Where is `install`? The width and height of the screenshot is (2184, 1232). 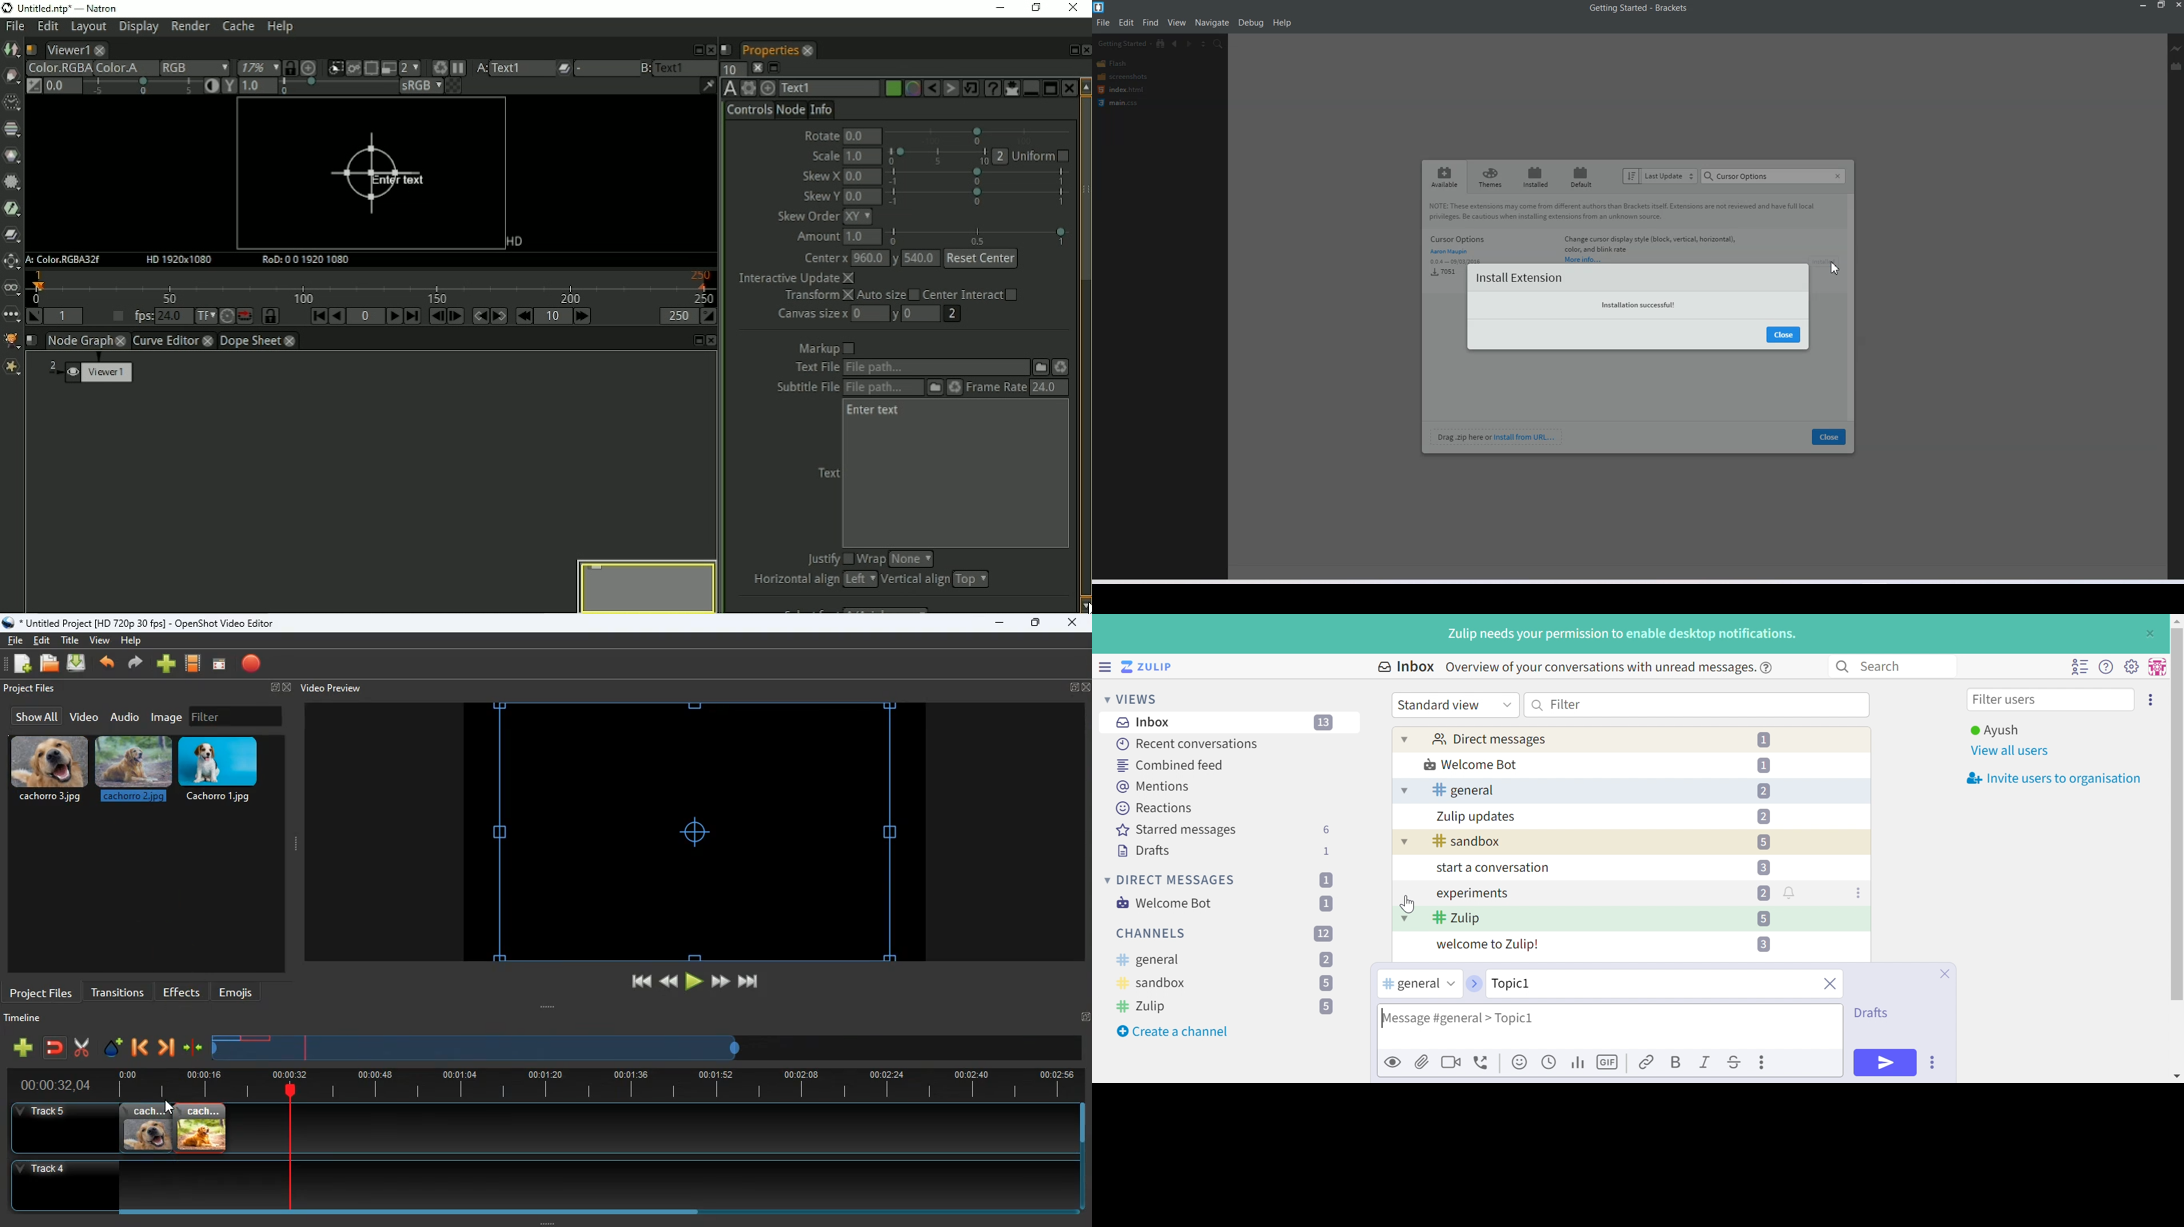 install is located at coordinates (1826, 262).